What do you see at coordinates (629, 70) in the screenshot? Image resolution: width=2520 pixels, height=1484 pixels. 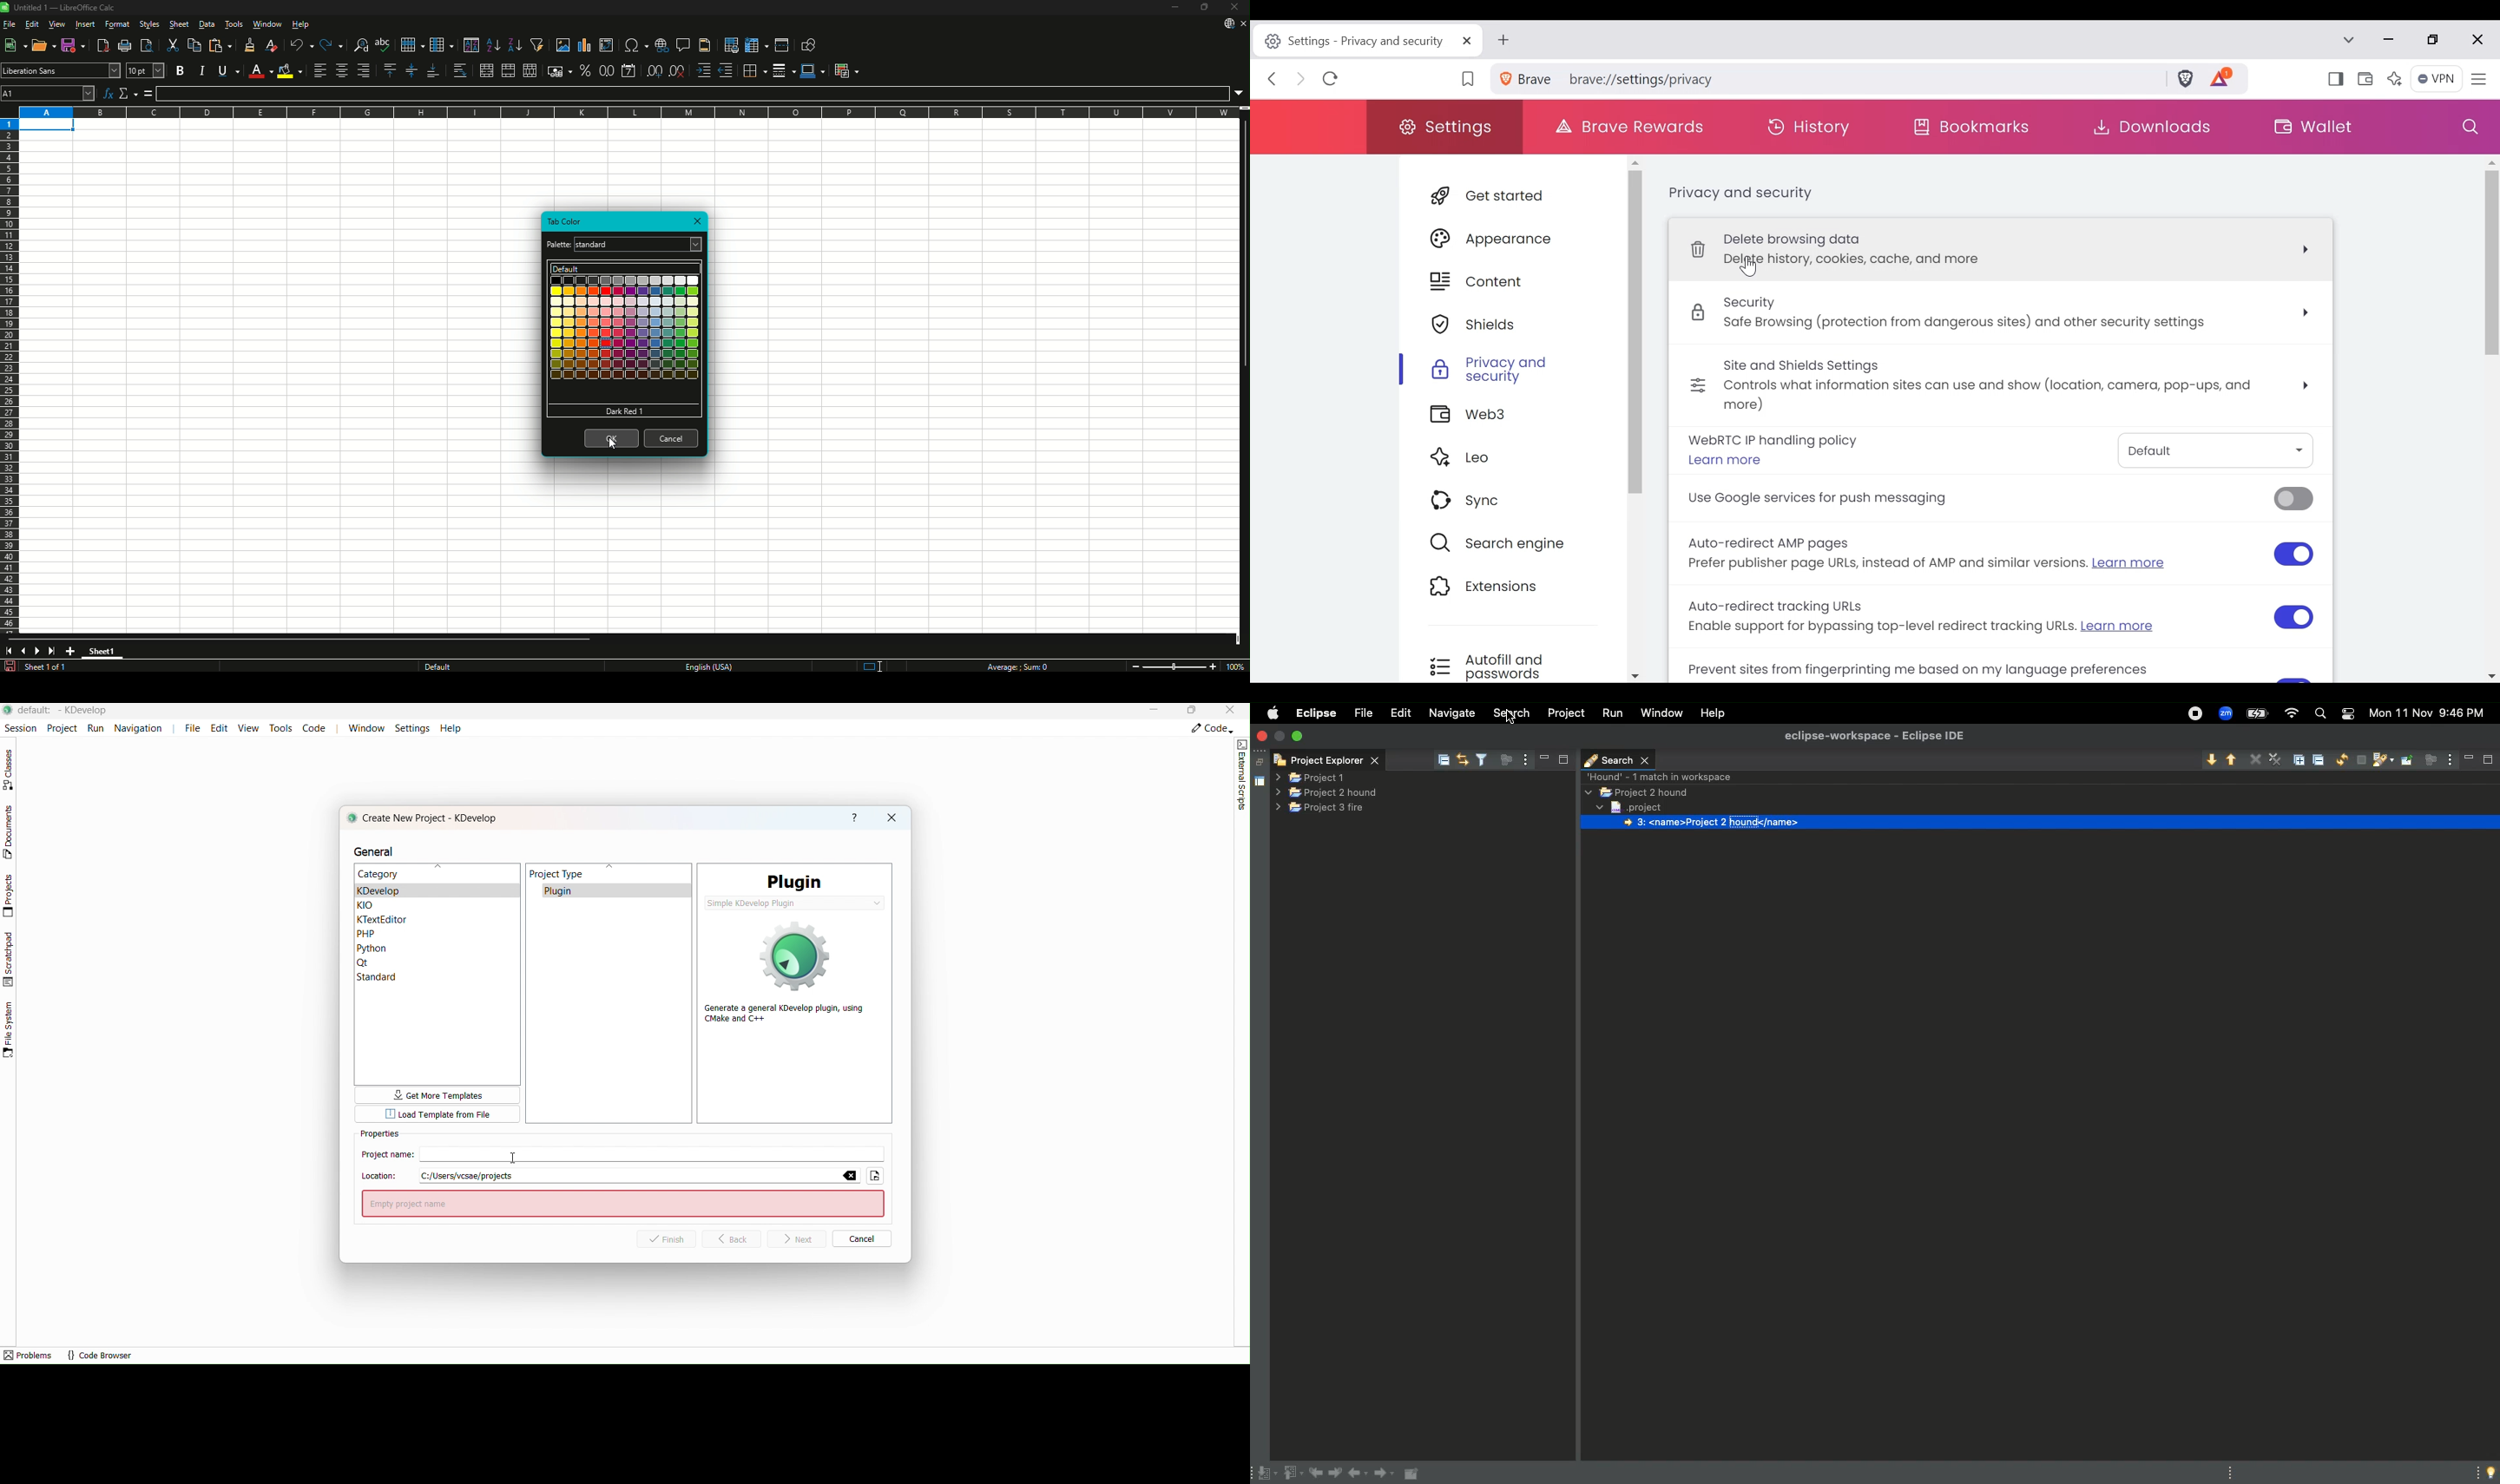 I see `Format as Date` at bounding box center [629, 70].